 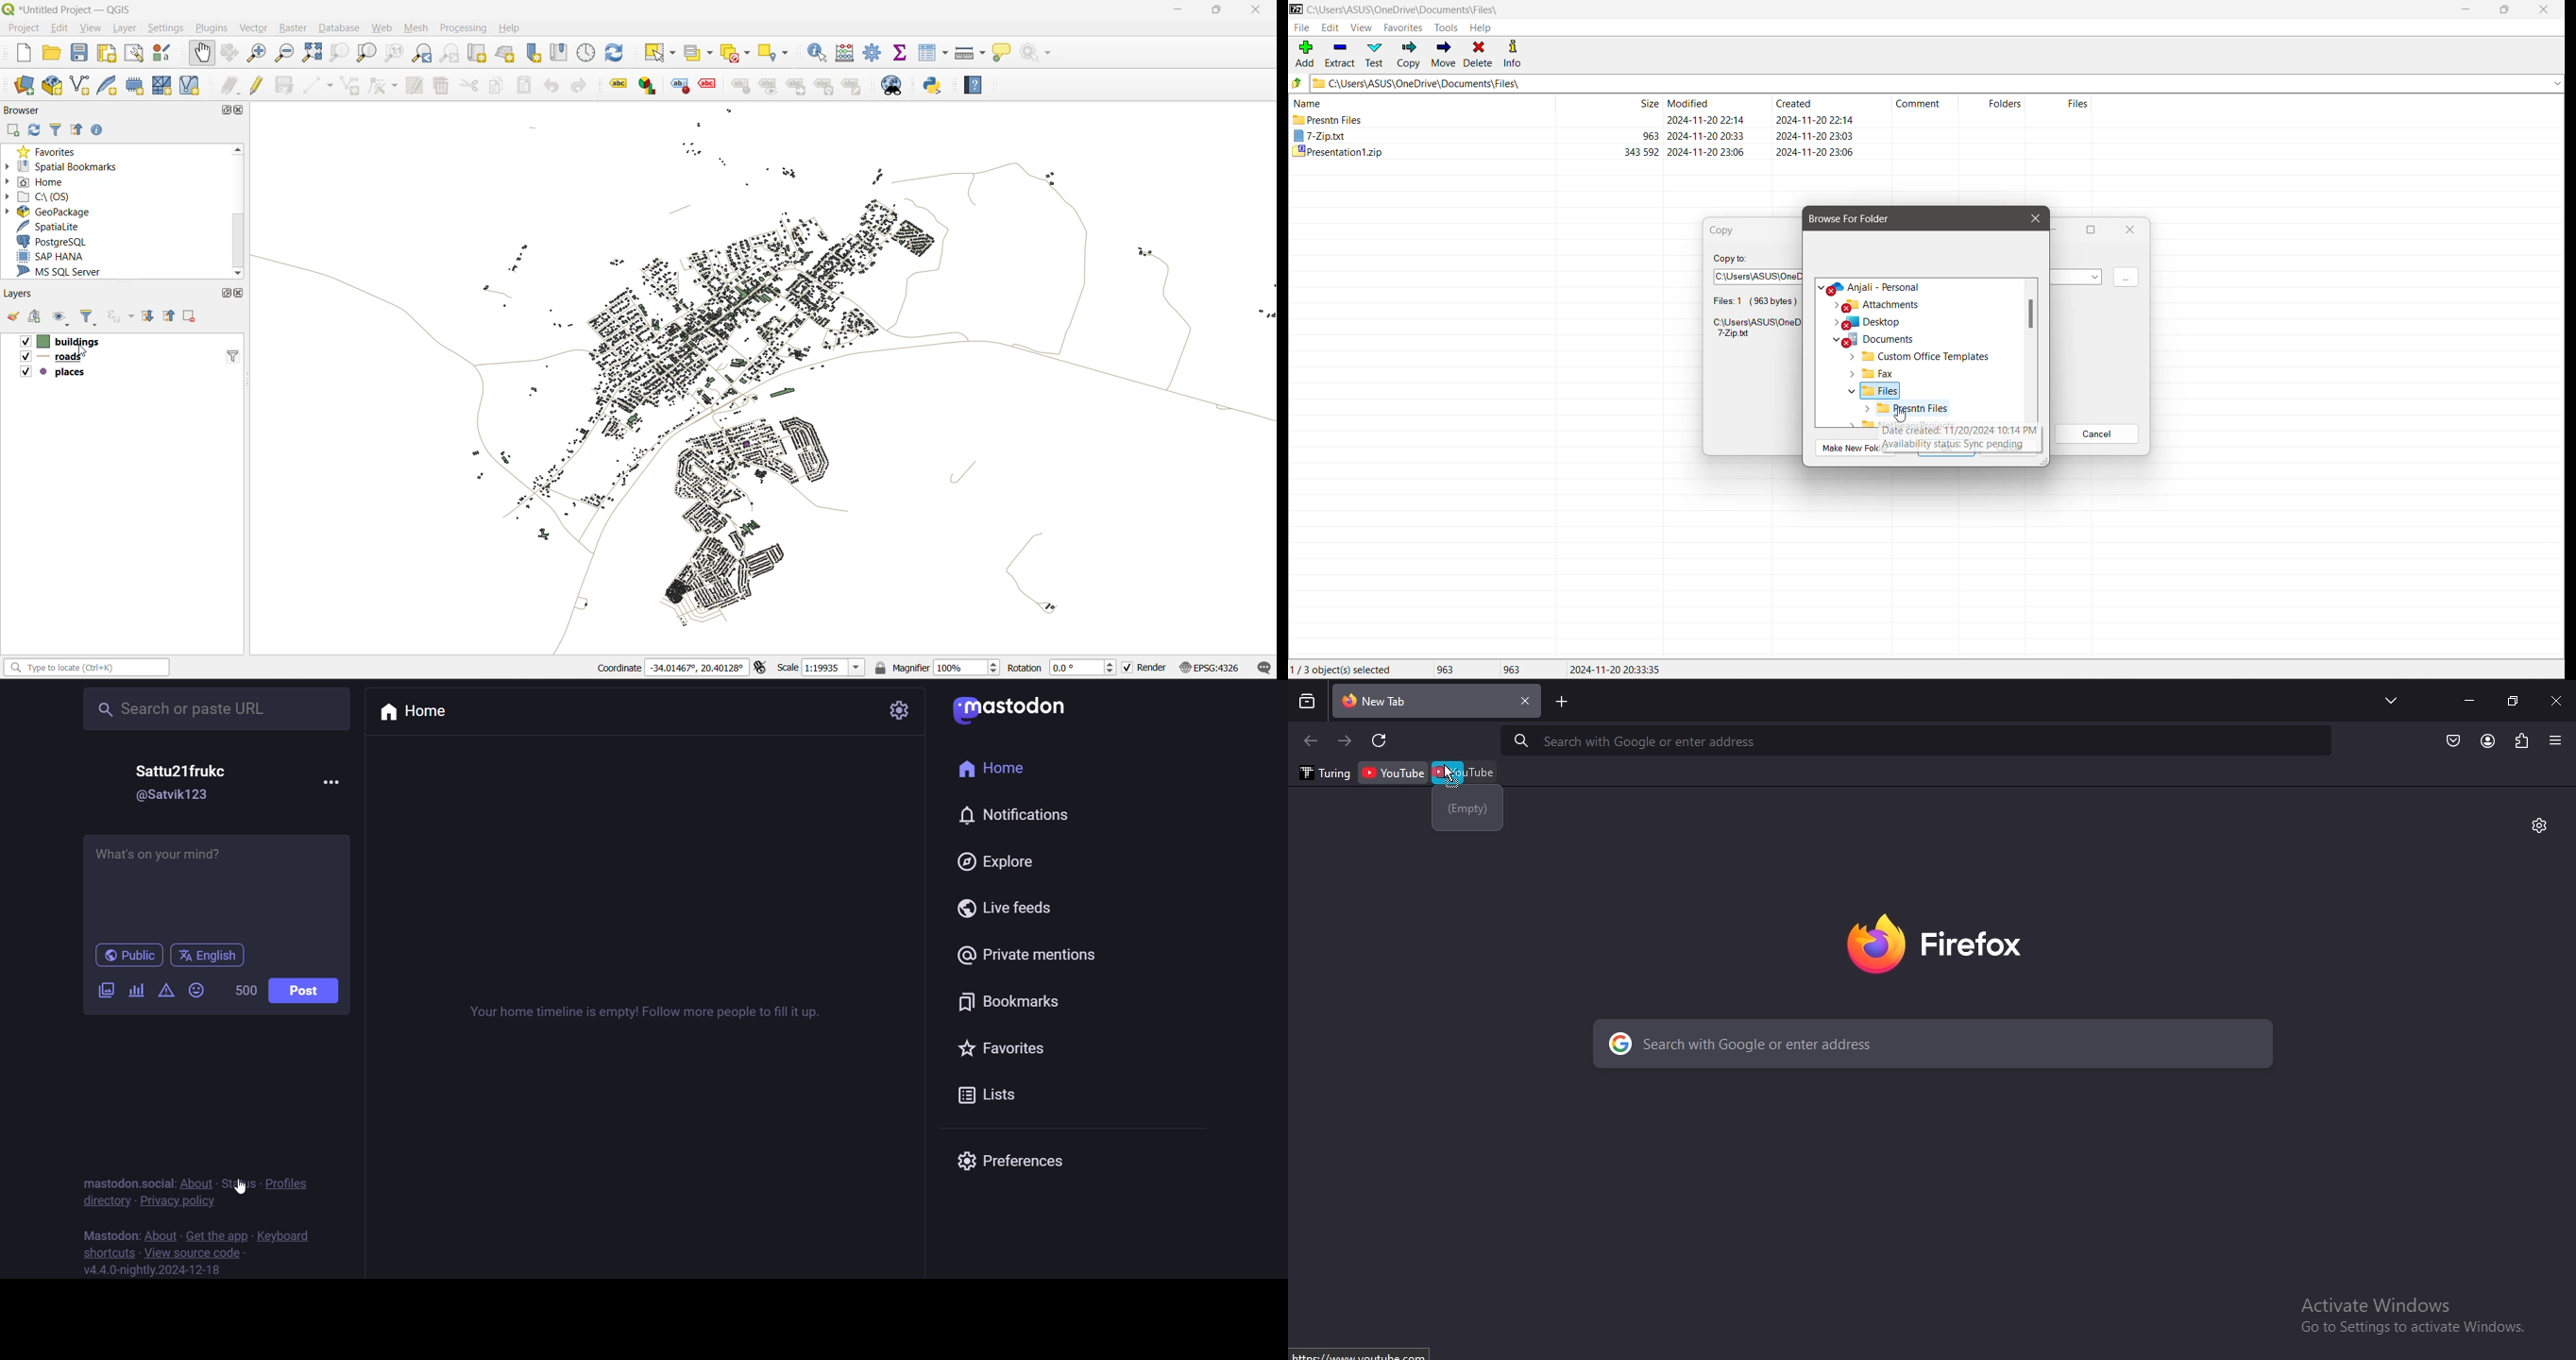 What do you see at coordinates (970, 55) in the screenshot?
I see `measure line` at bounding box center [970, 55].